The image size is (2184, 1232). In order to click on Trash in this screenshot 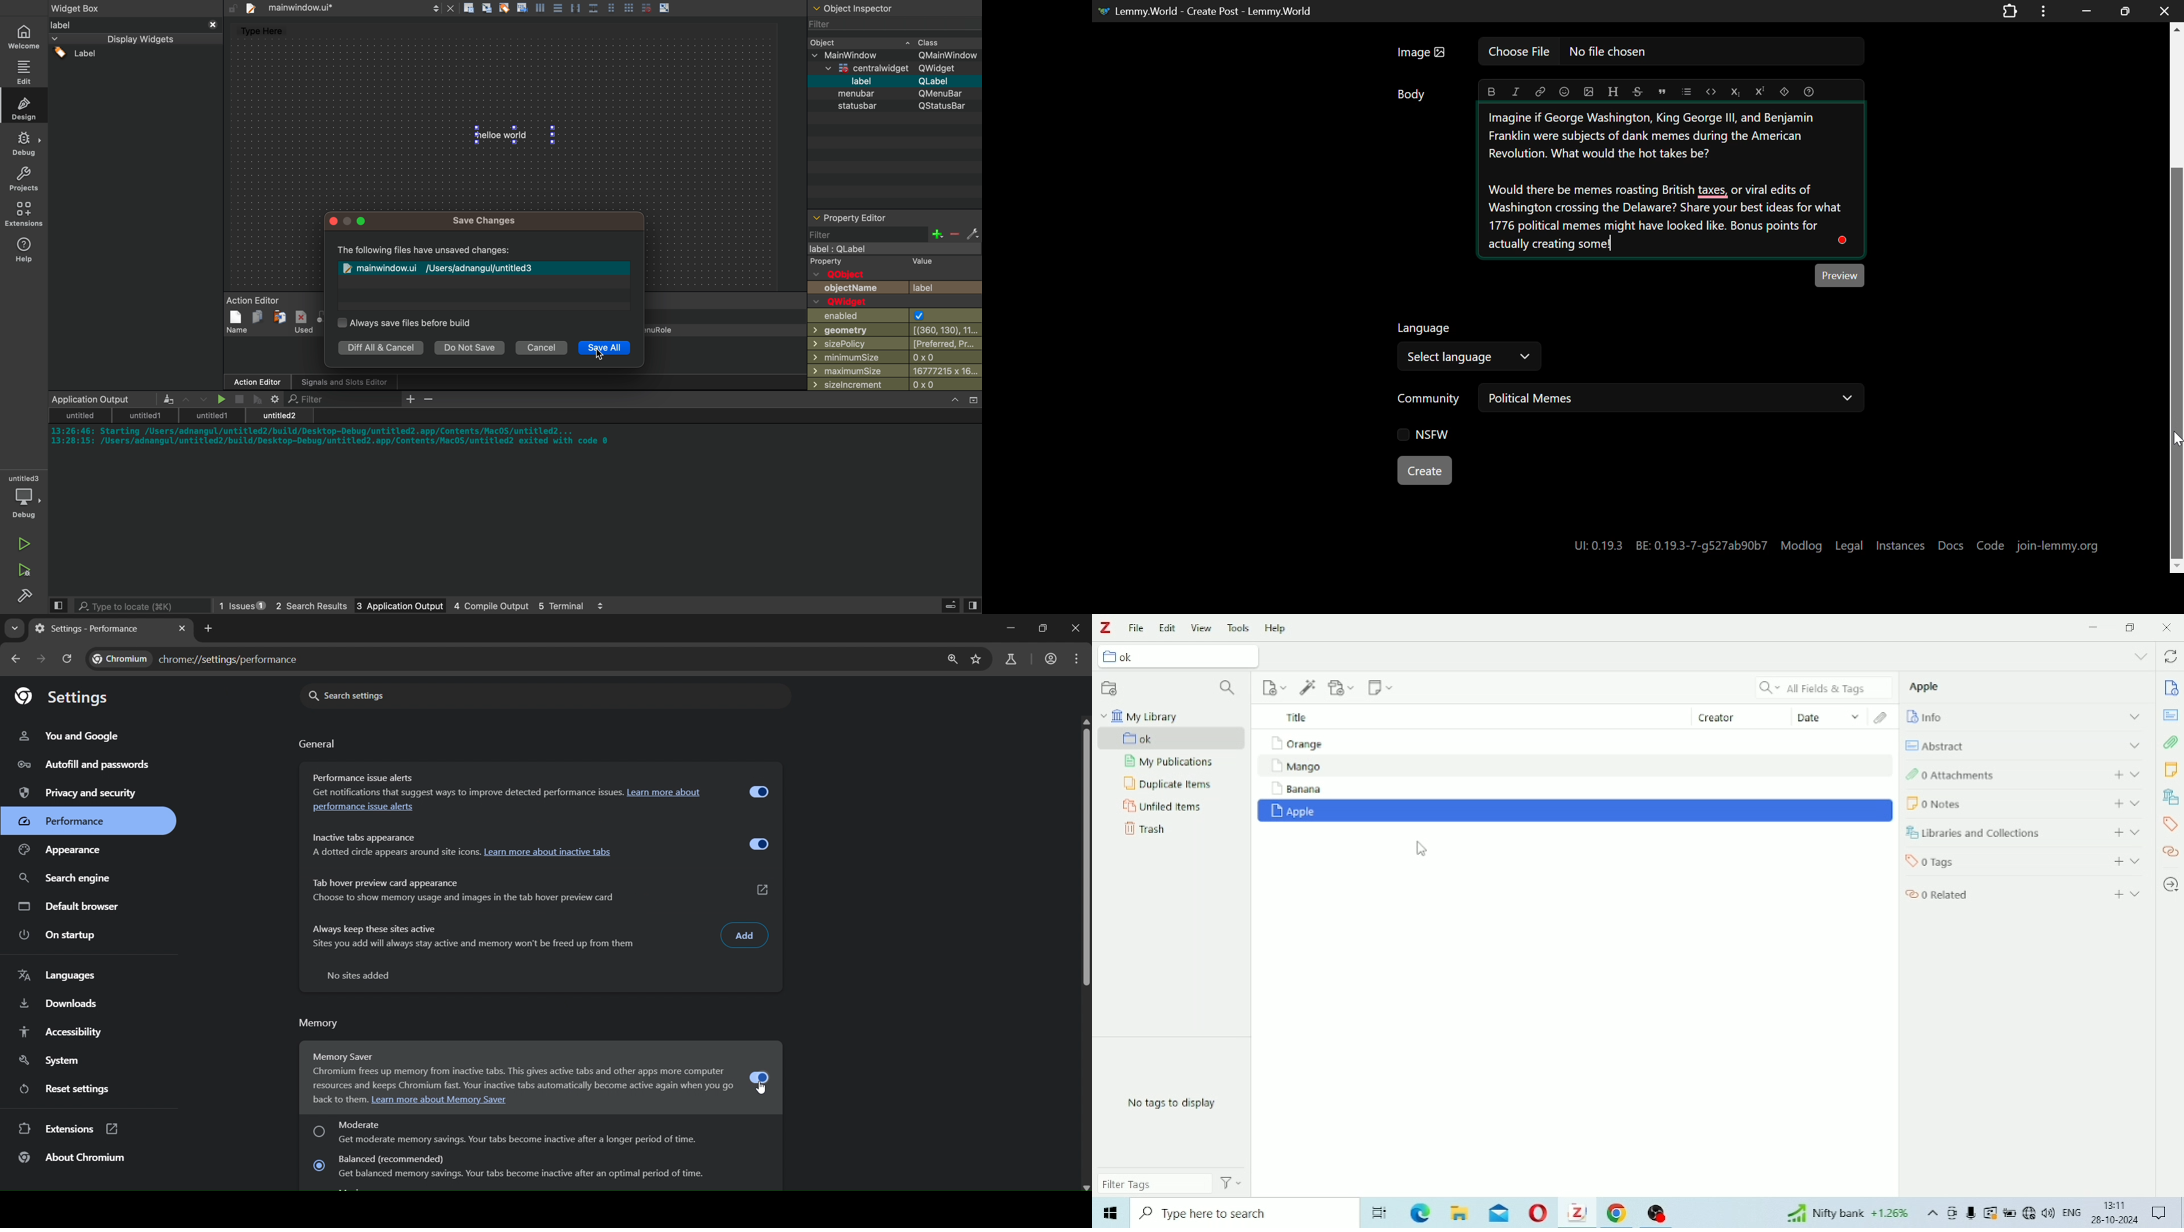, I will do `click(1145, 832)`.